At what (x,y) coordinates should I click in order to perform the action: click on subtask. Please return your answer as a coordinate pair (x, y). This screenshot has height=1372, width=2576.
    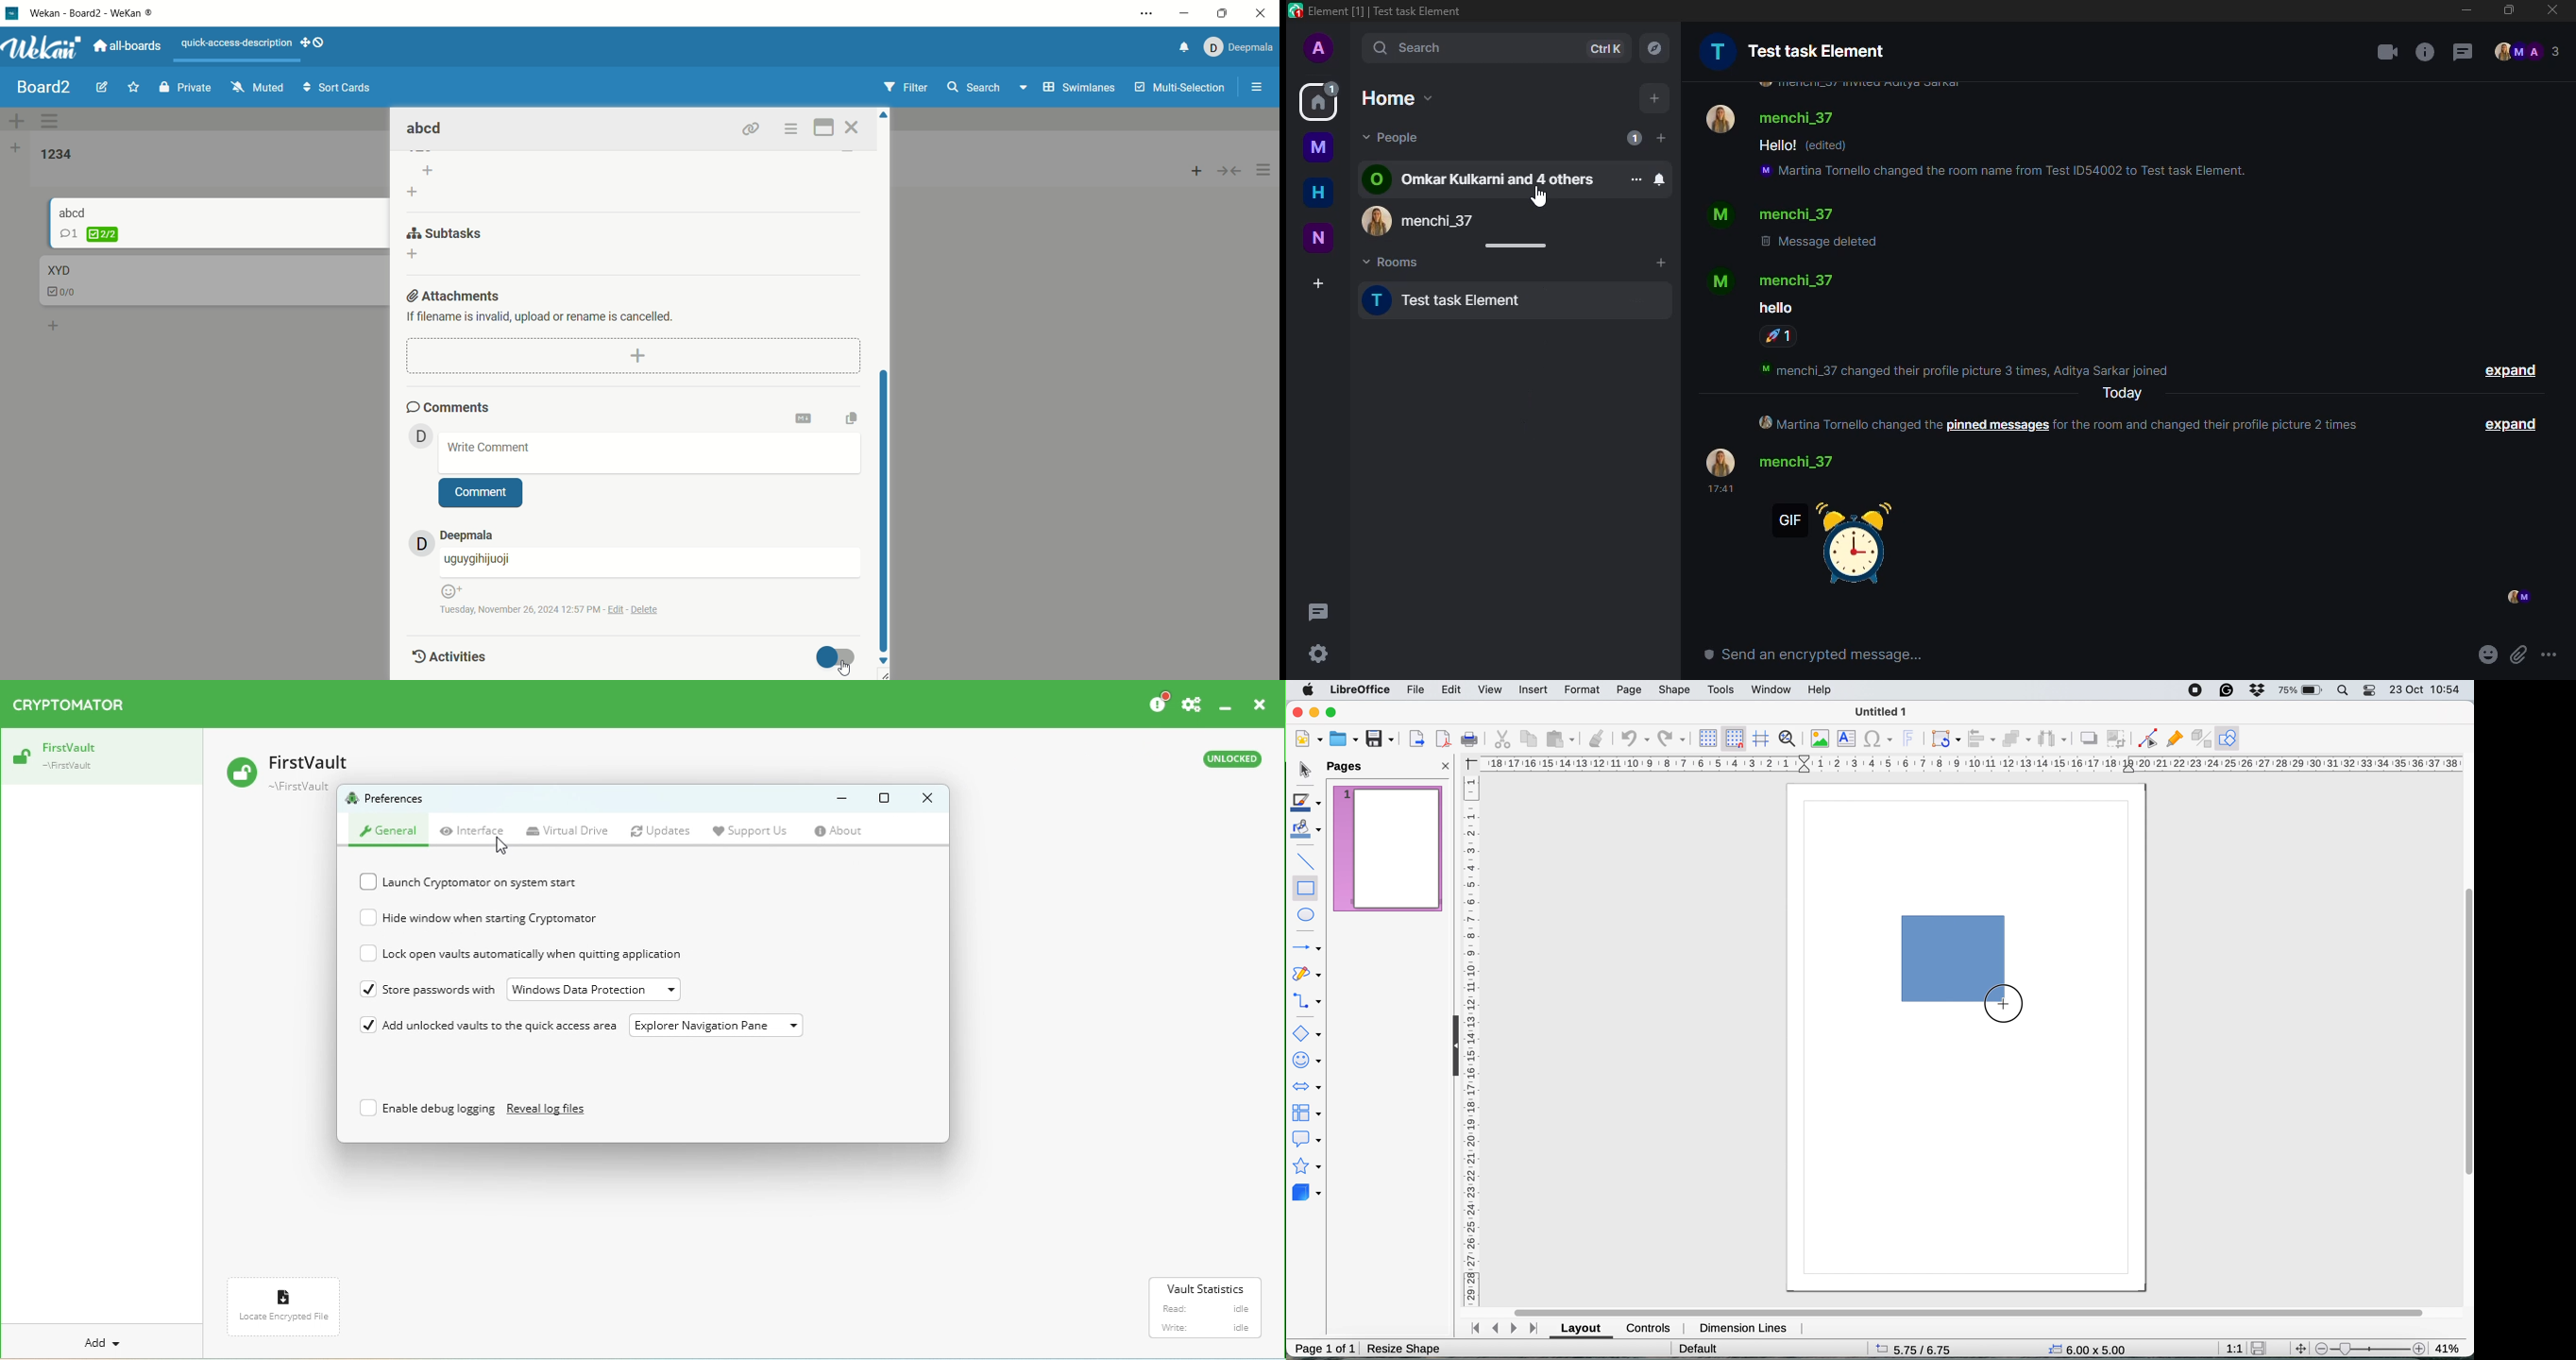
    Looking at the image, I should click on (447, 231).